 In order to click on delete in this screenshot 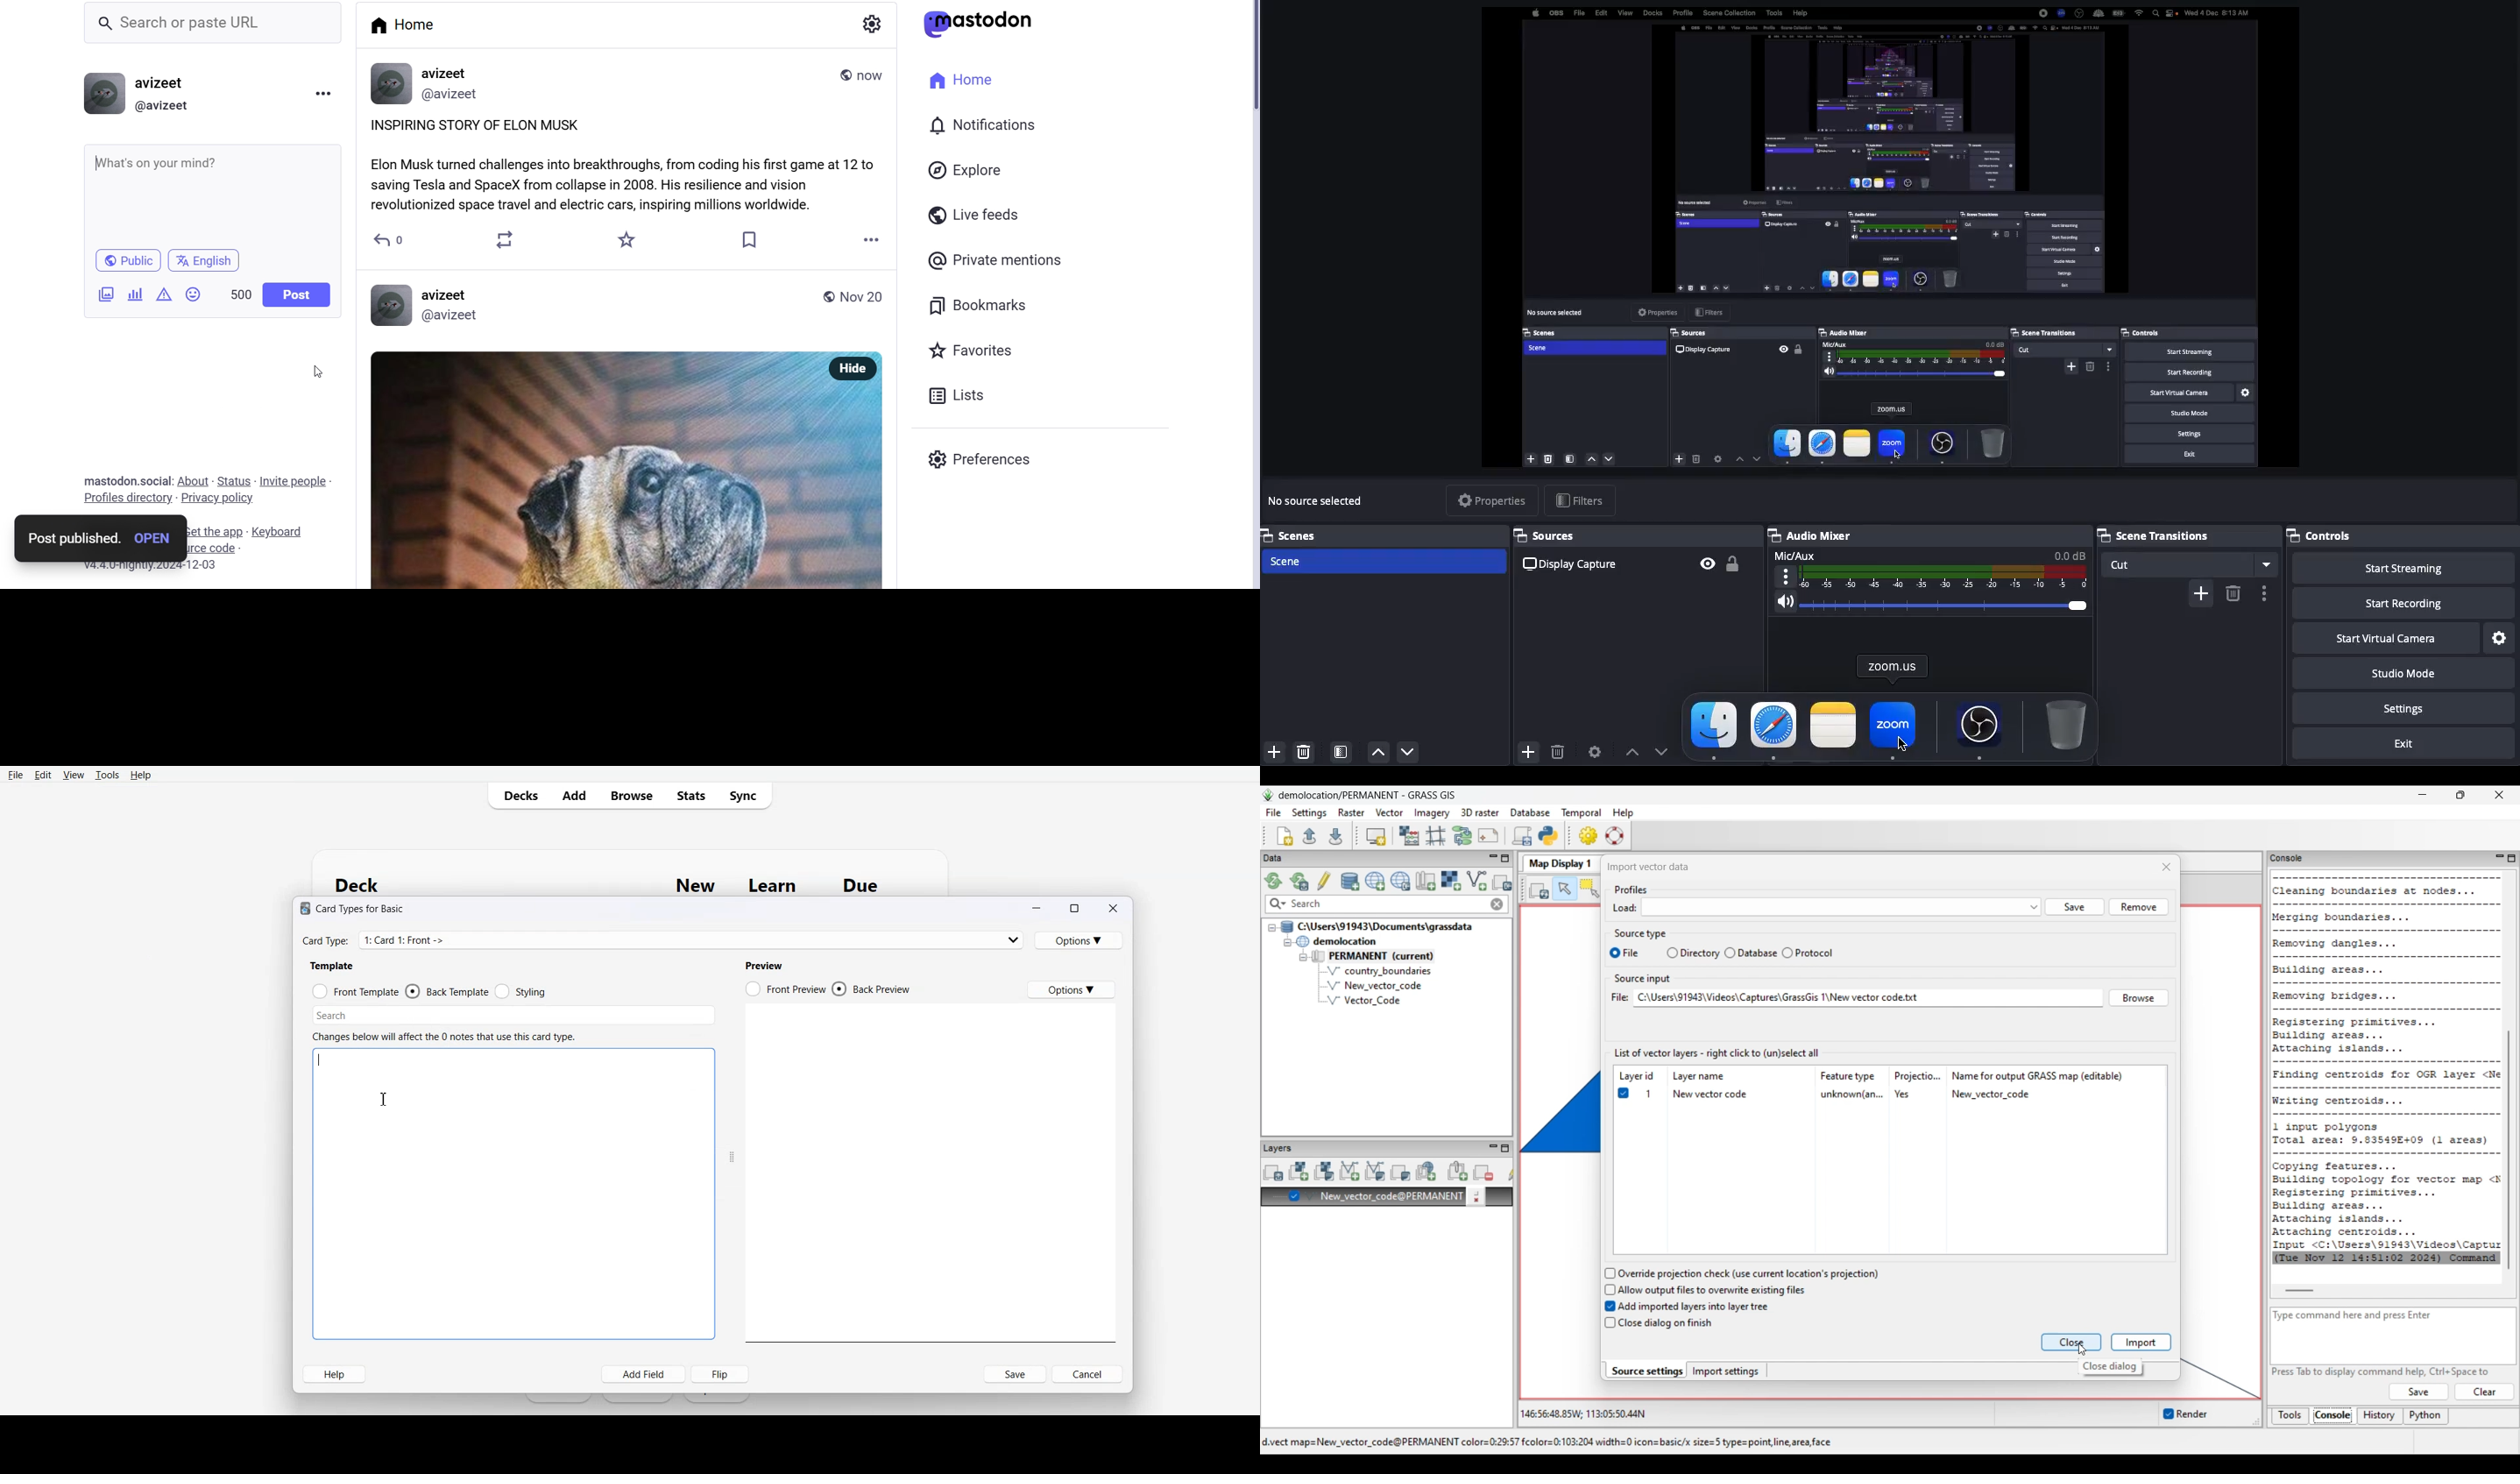, I will do `click(2233, 599)`.